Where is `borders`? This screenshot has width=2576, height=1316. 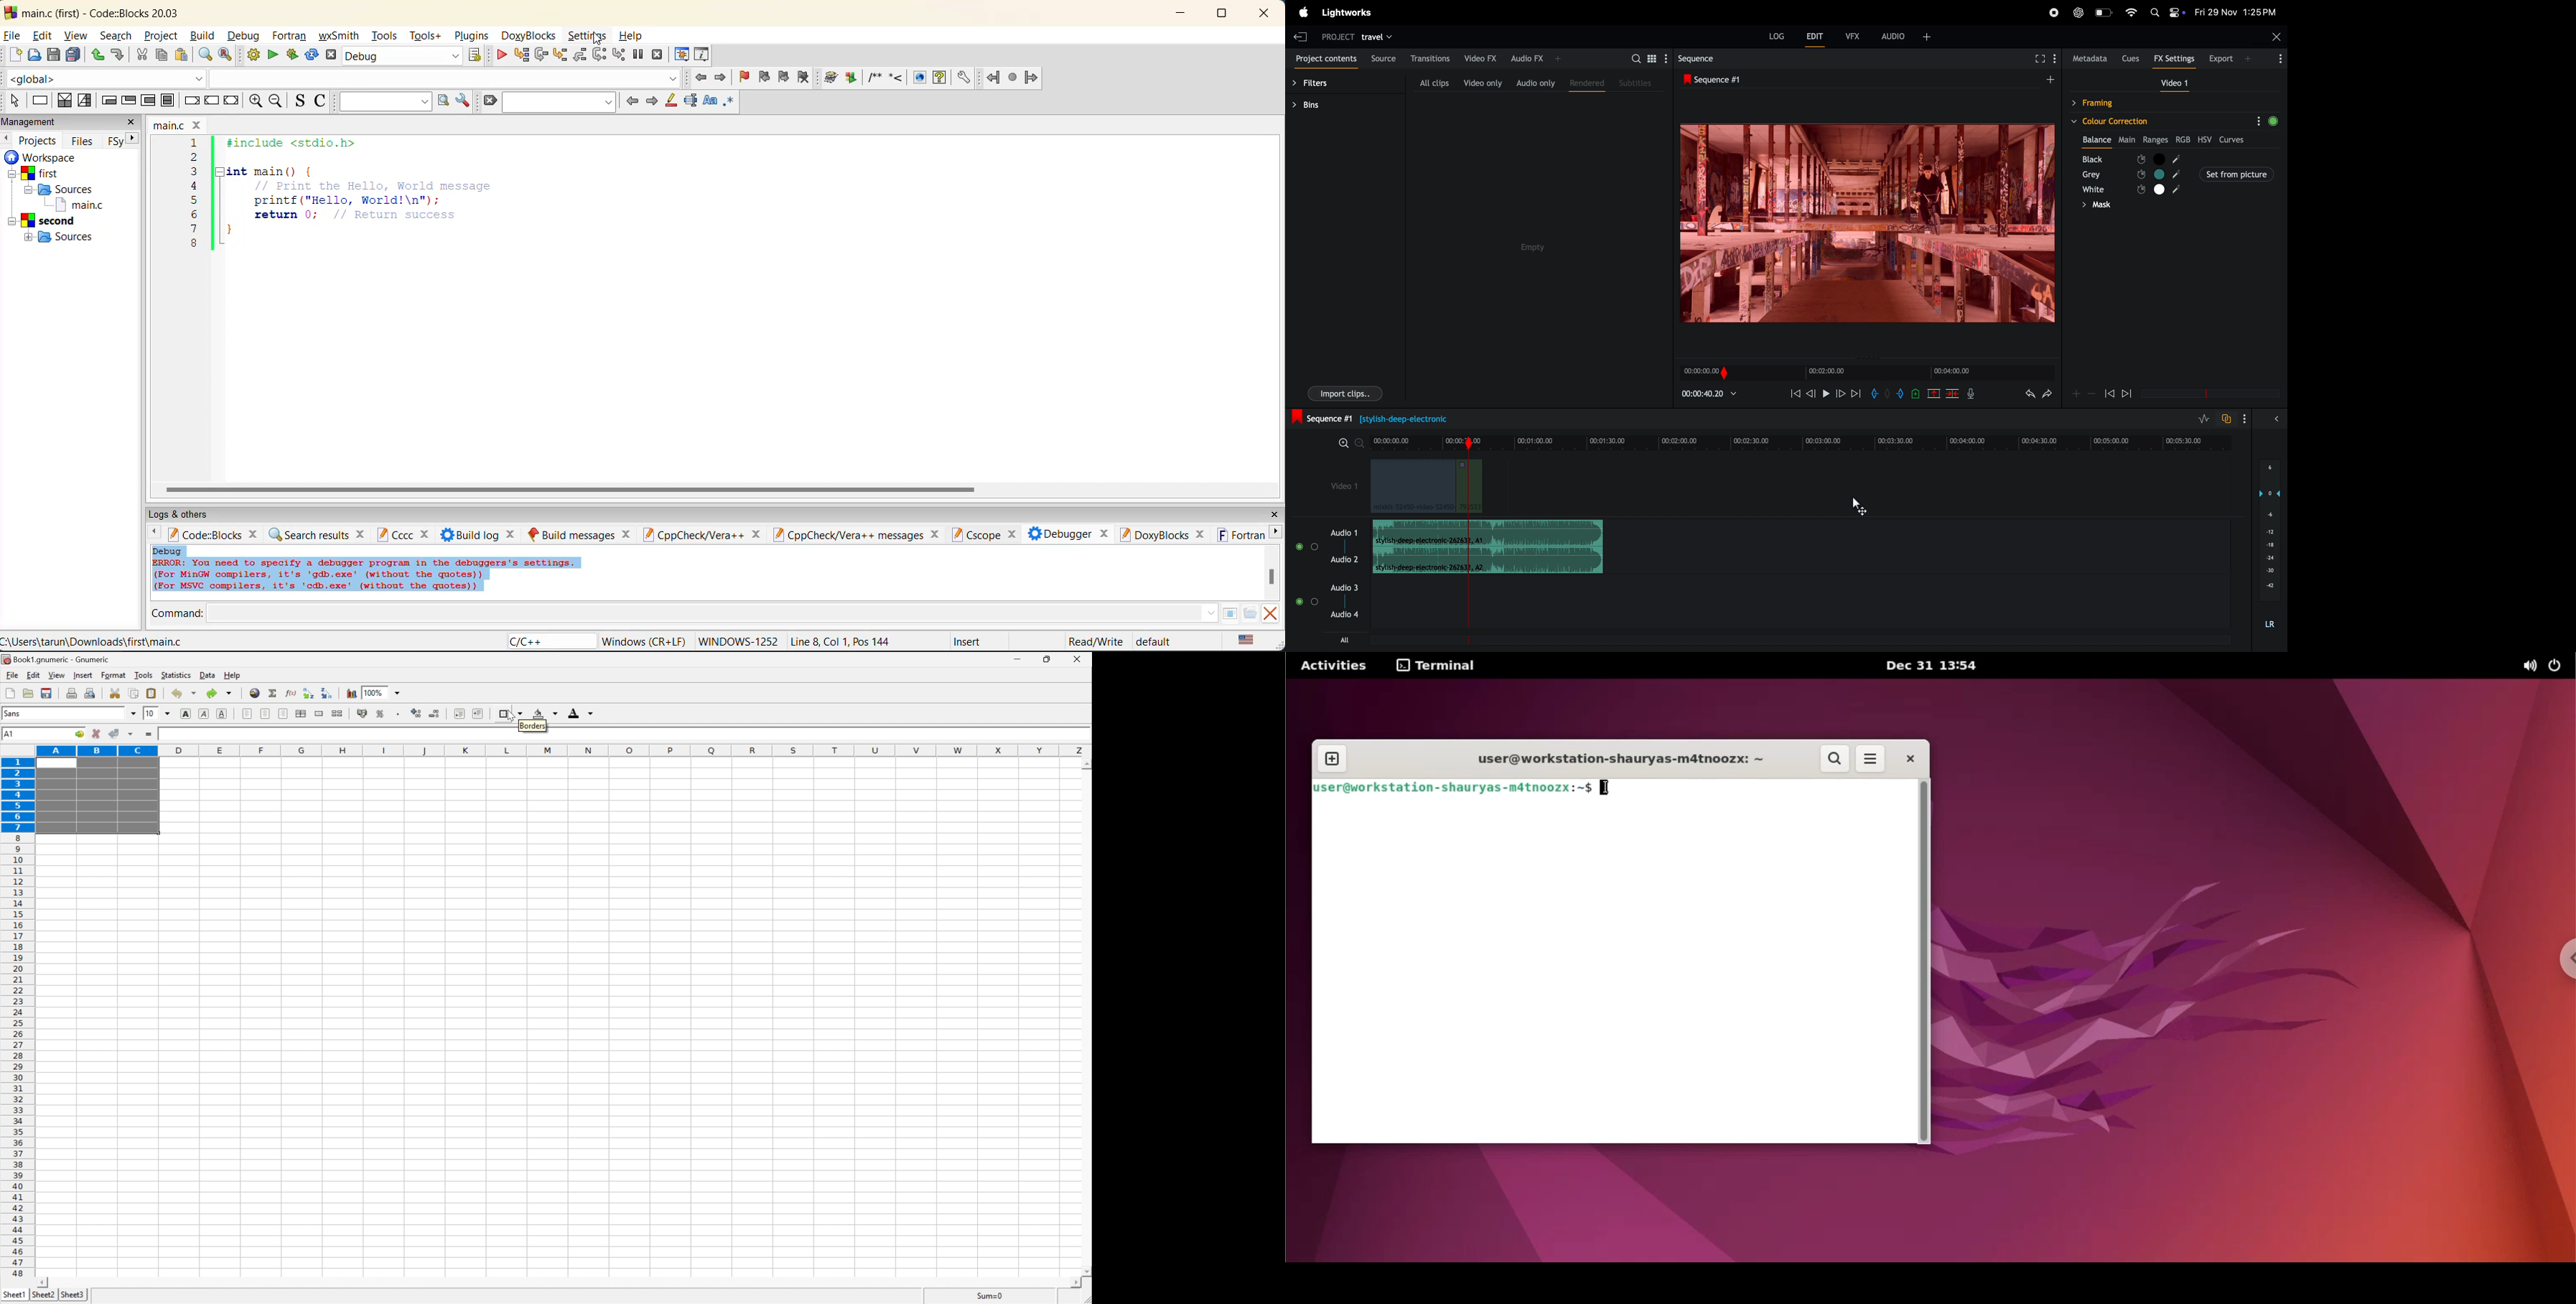 borders is located at coordinates (509, 713).